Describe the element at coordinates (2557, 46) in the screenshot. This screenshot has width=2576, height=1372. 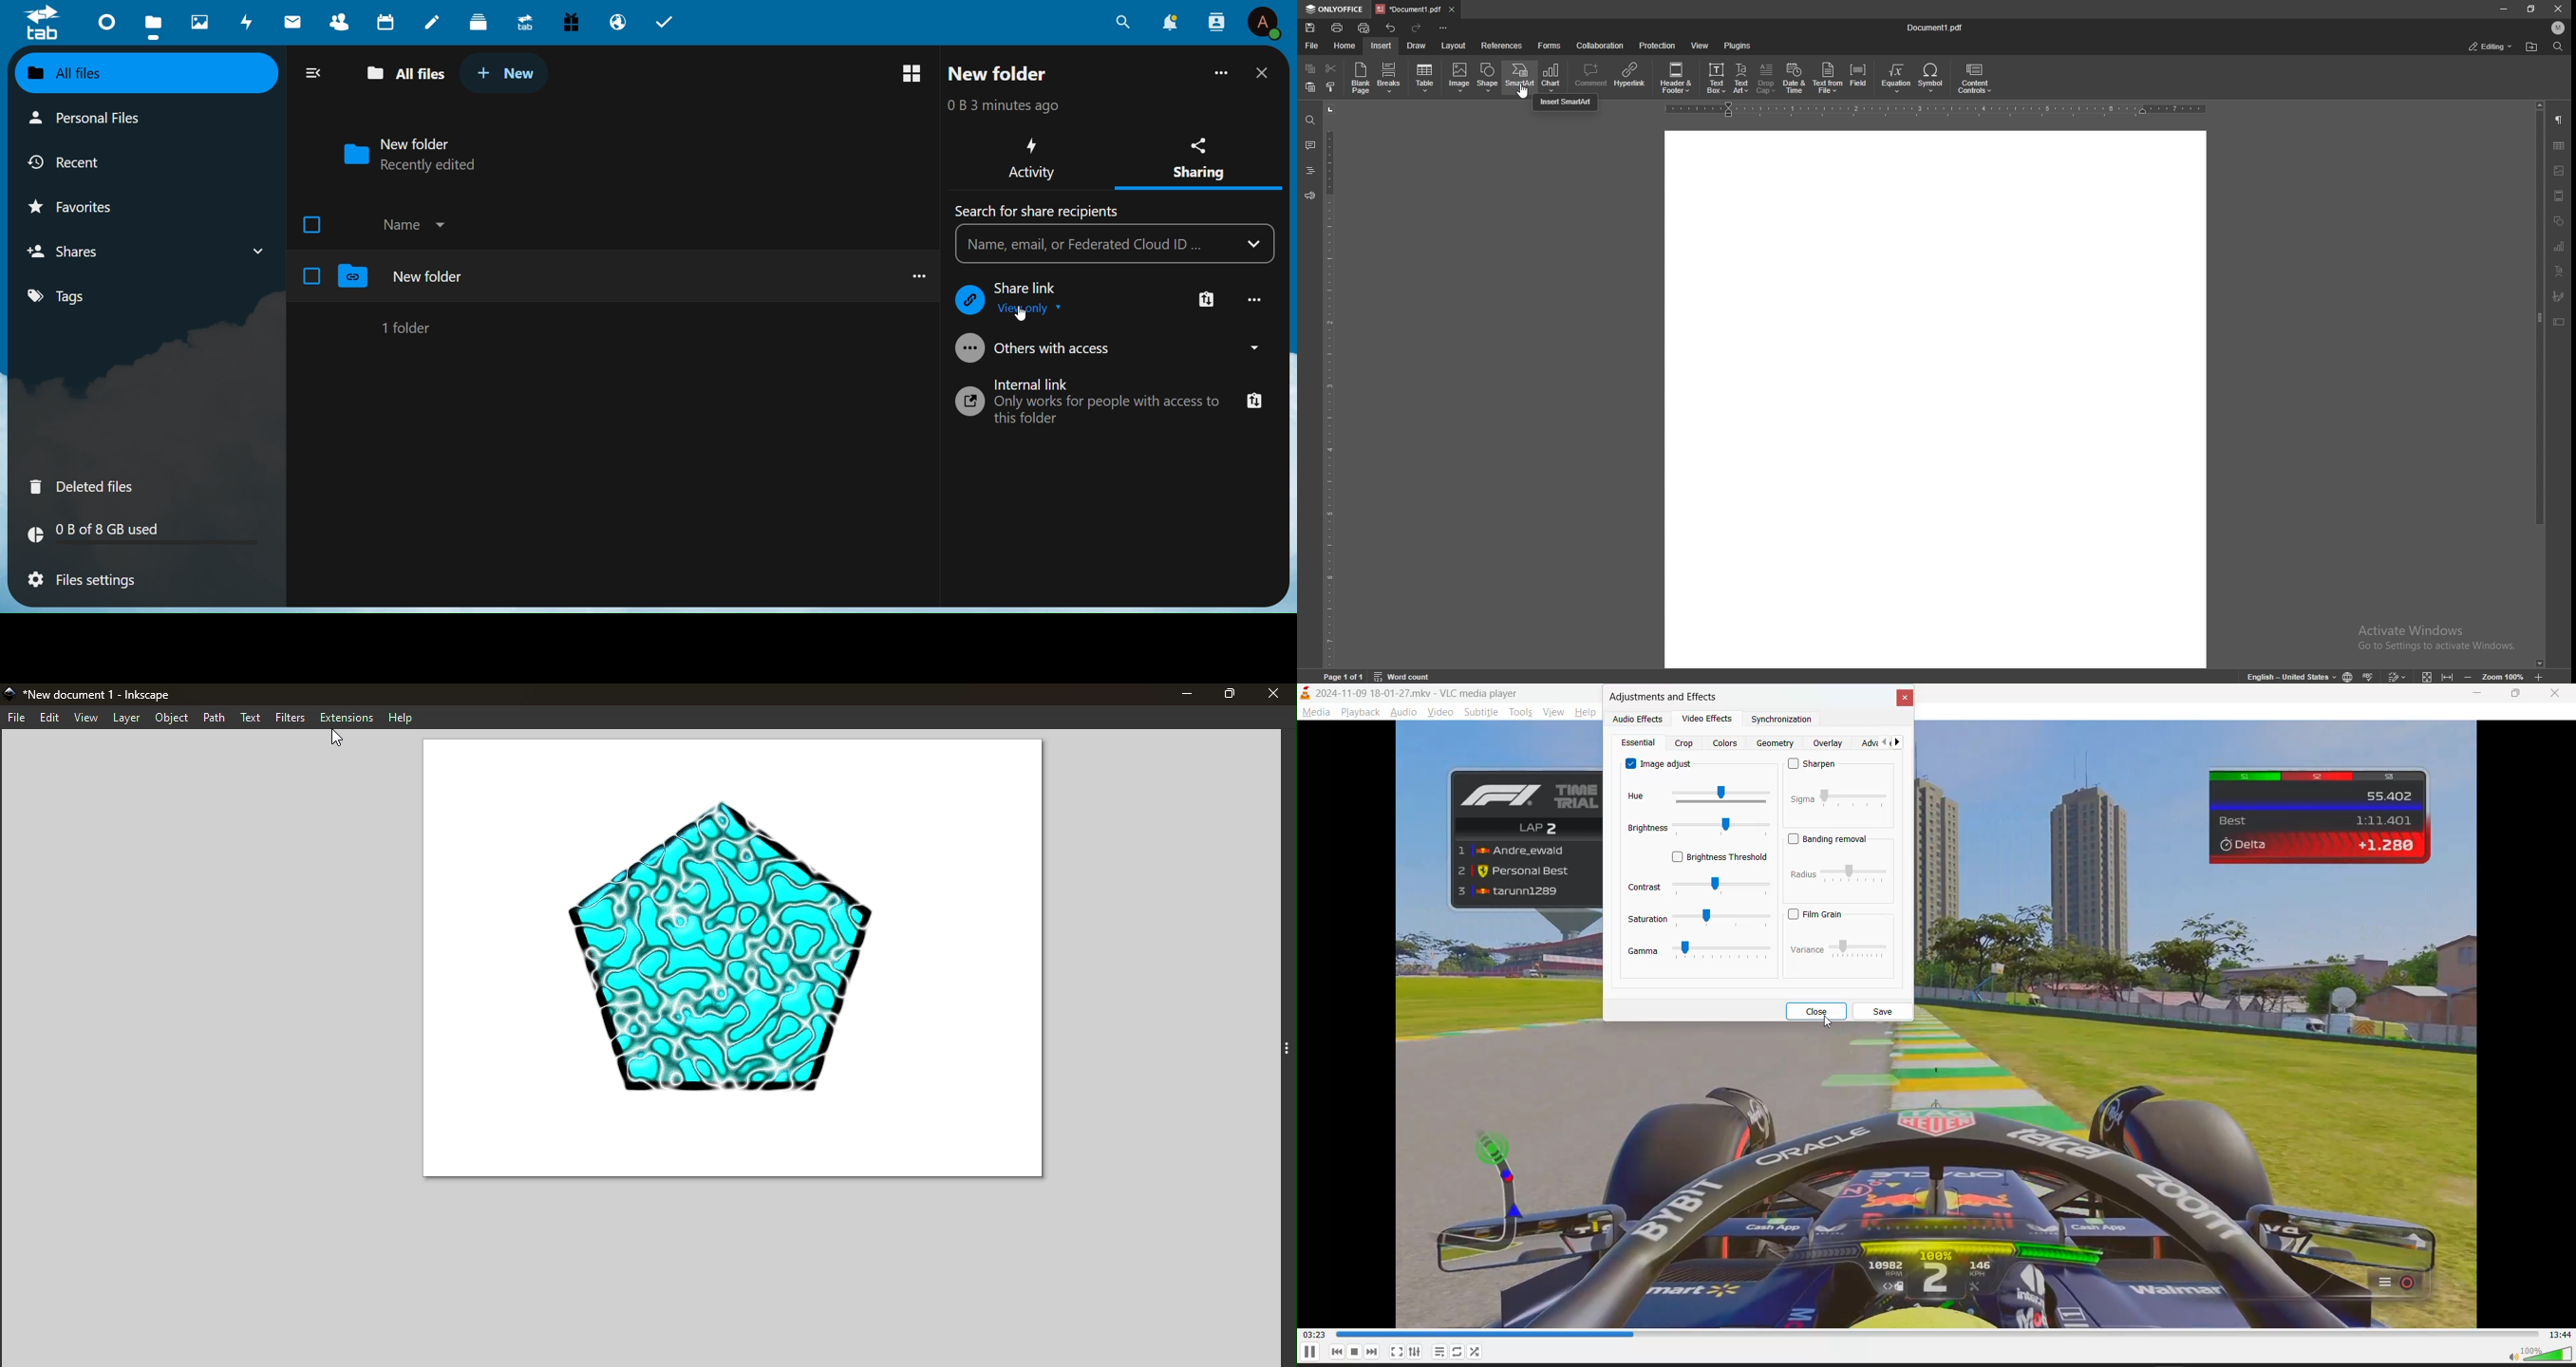
I see `find` at that location.